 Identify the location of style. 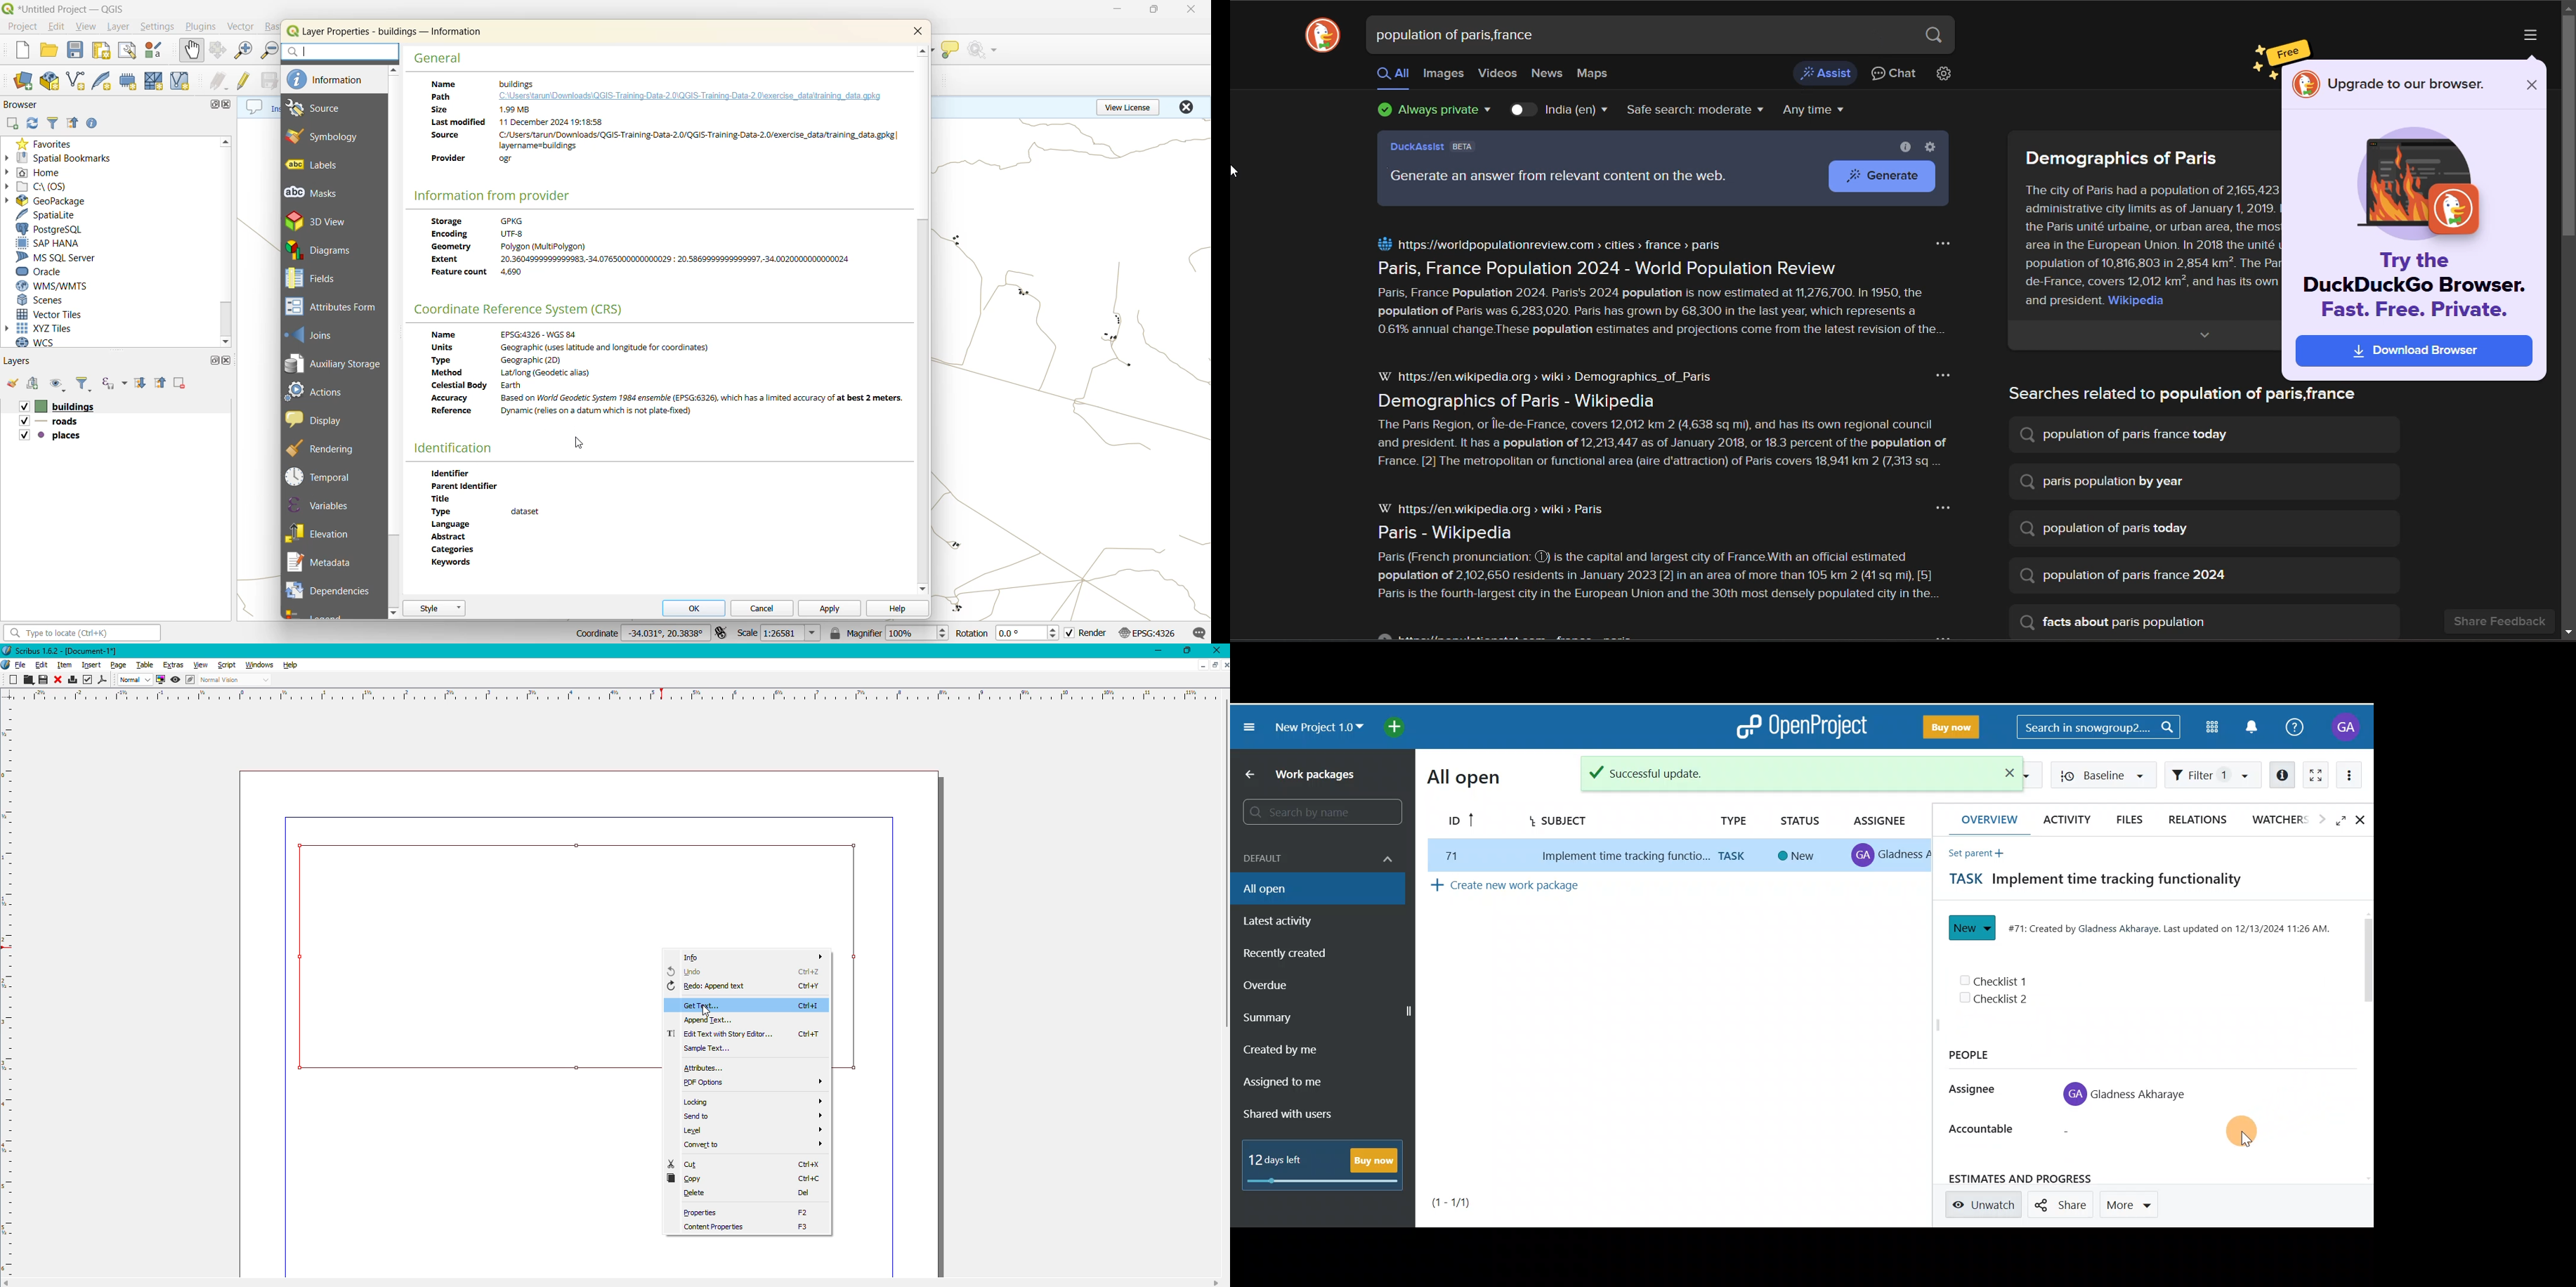
(434, 608).